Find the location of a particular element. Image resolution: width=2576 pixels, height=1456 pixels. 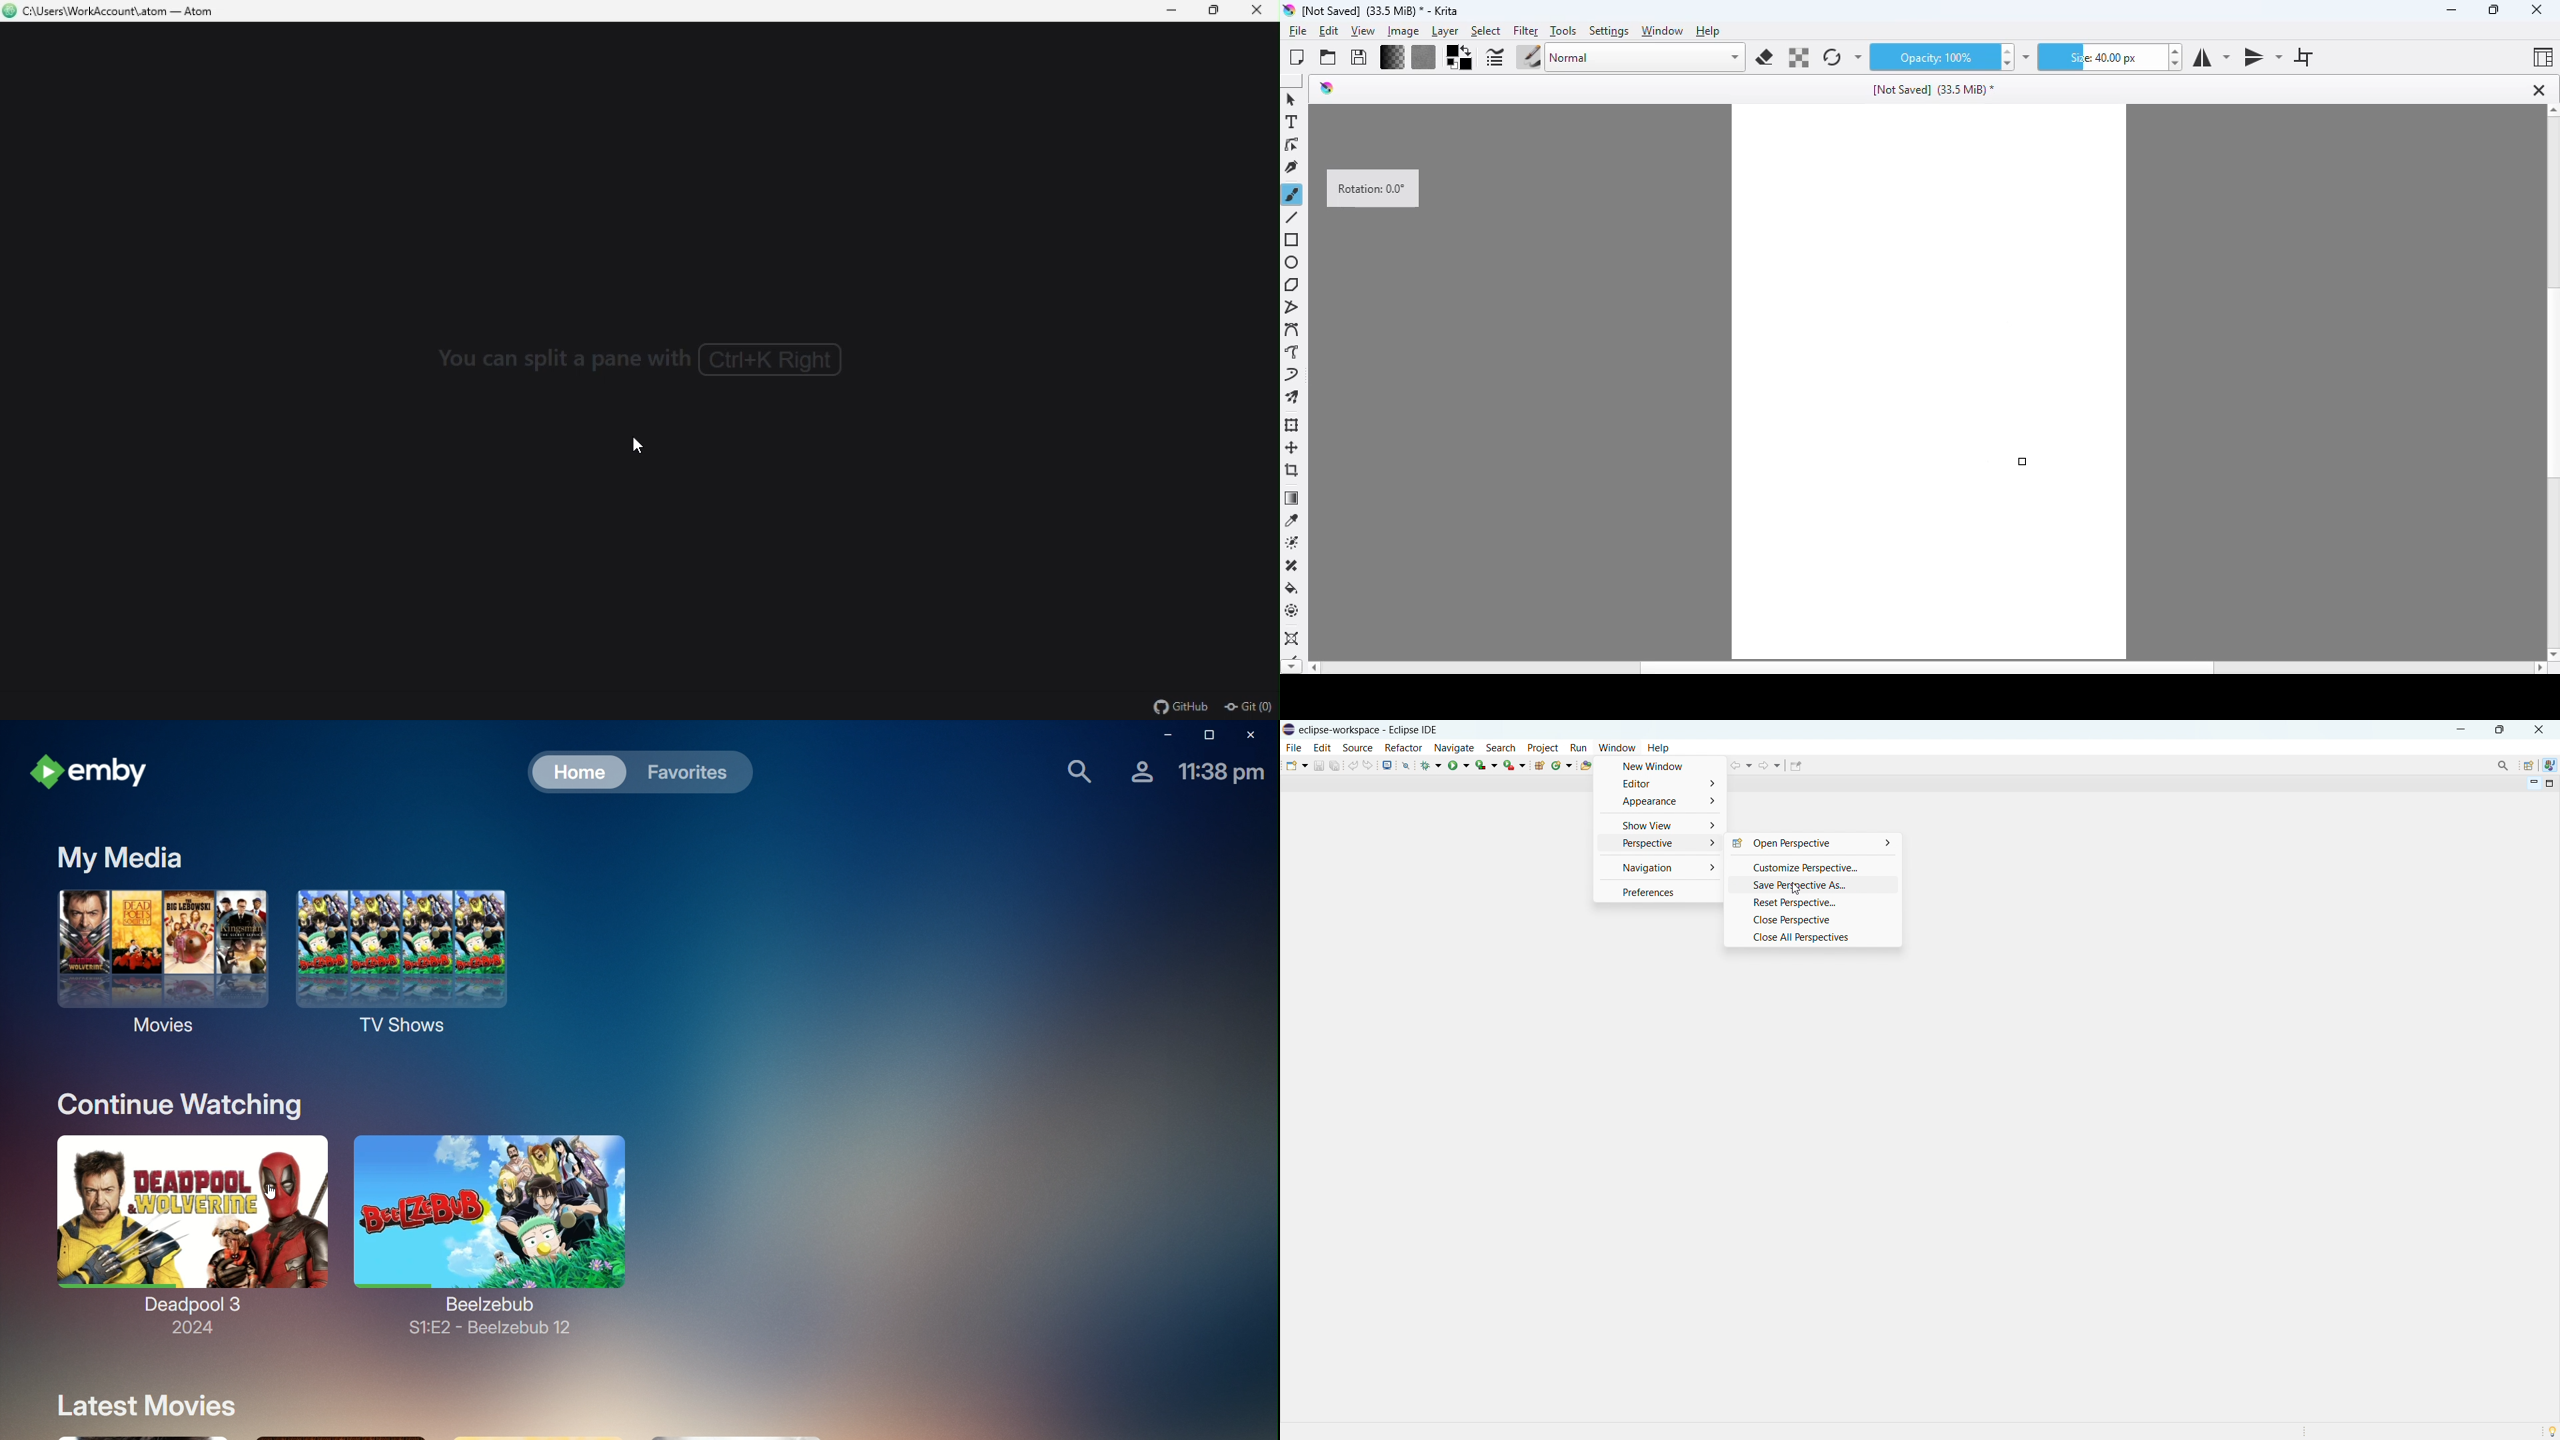

assistant tool is located at coordinates (1292, 638).